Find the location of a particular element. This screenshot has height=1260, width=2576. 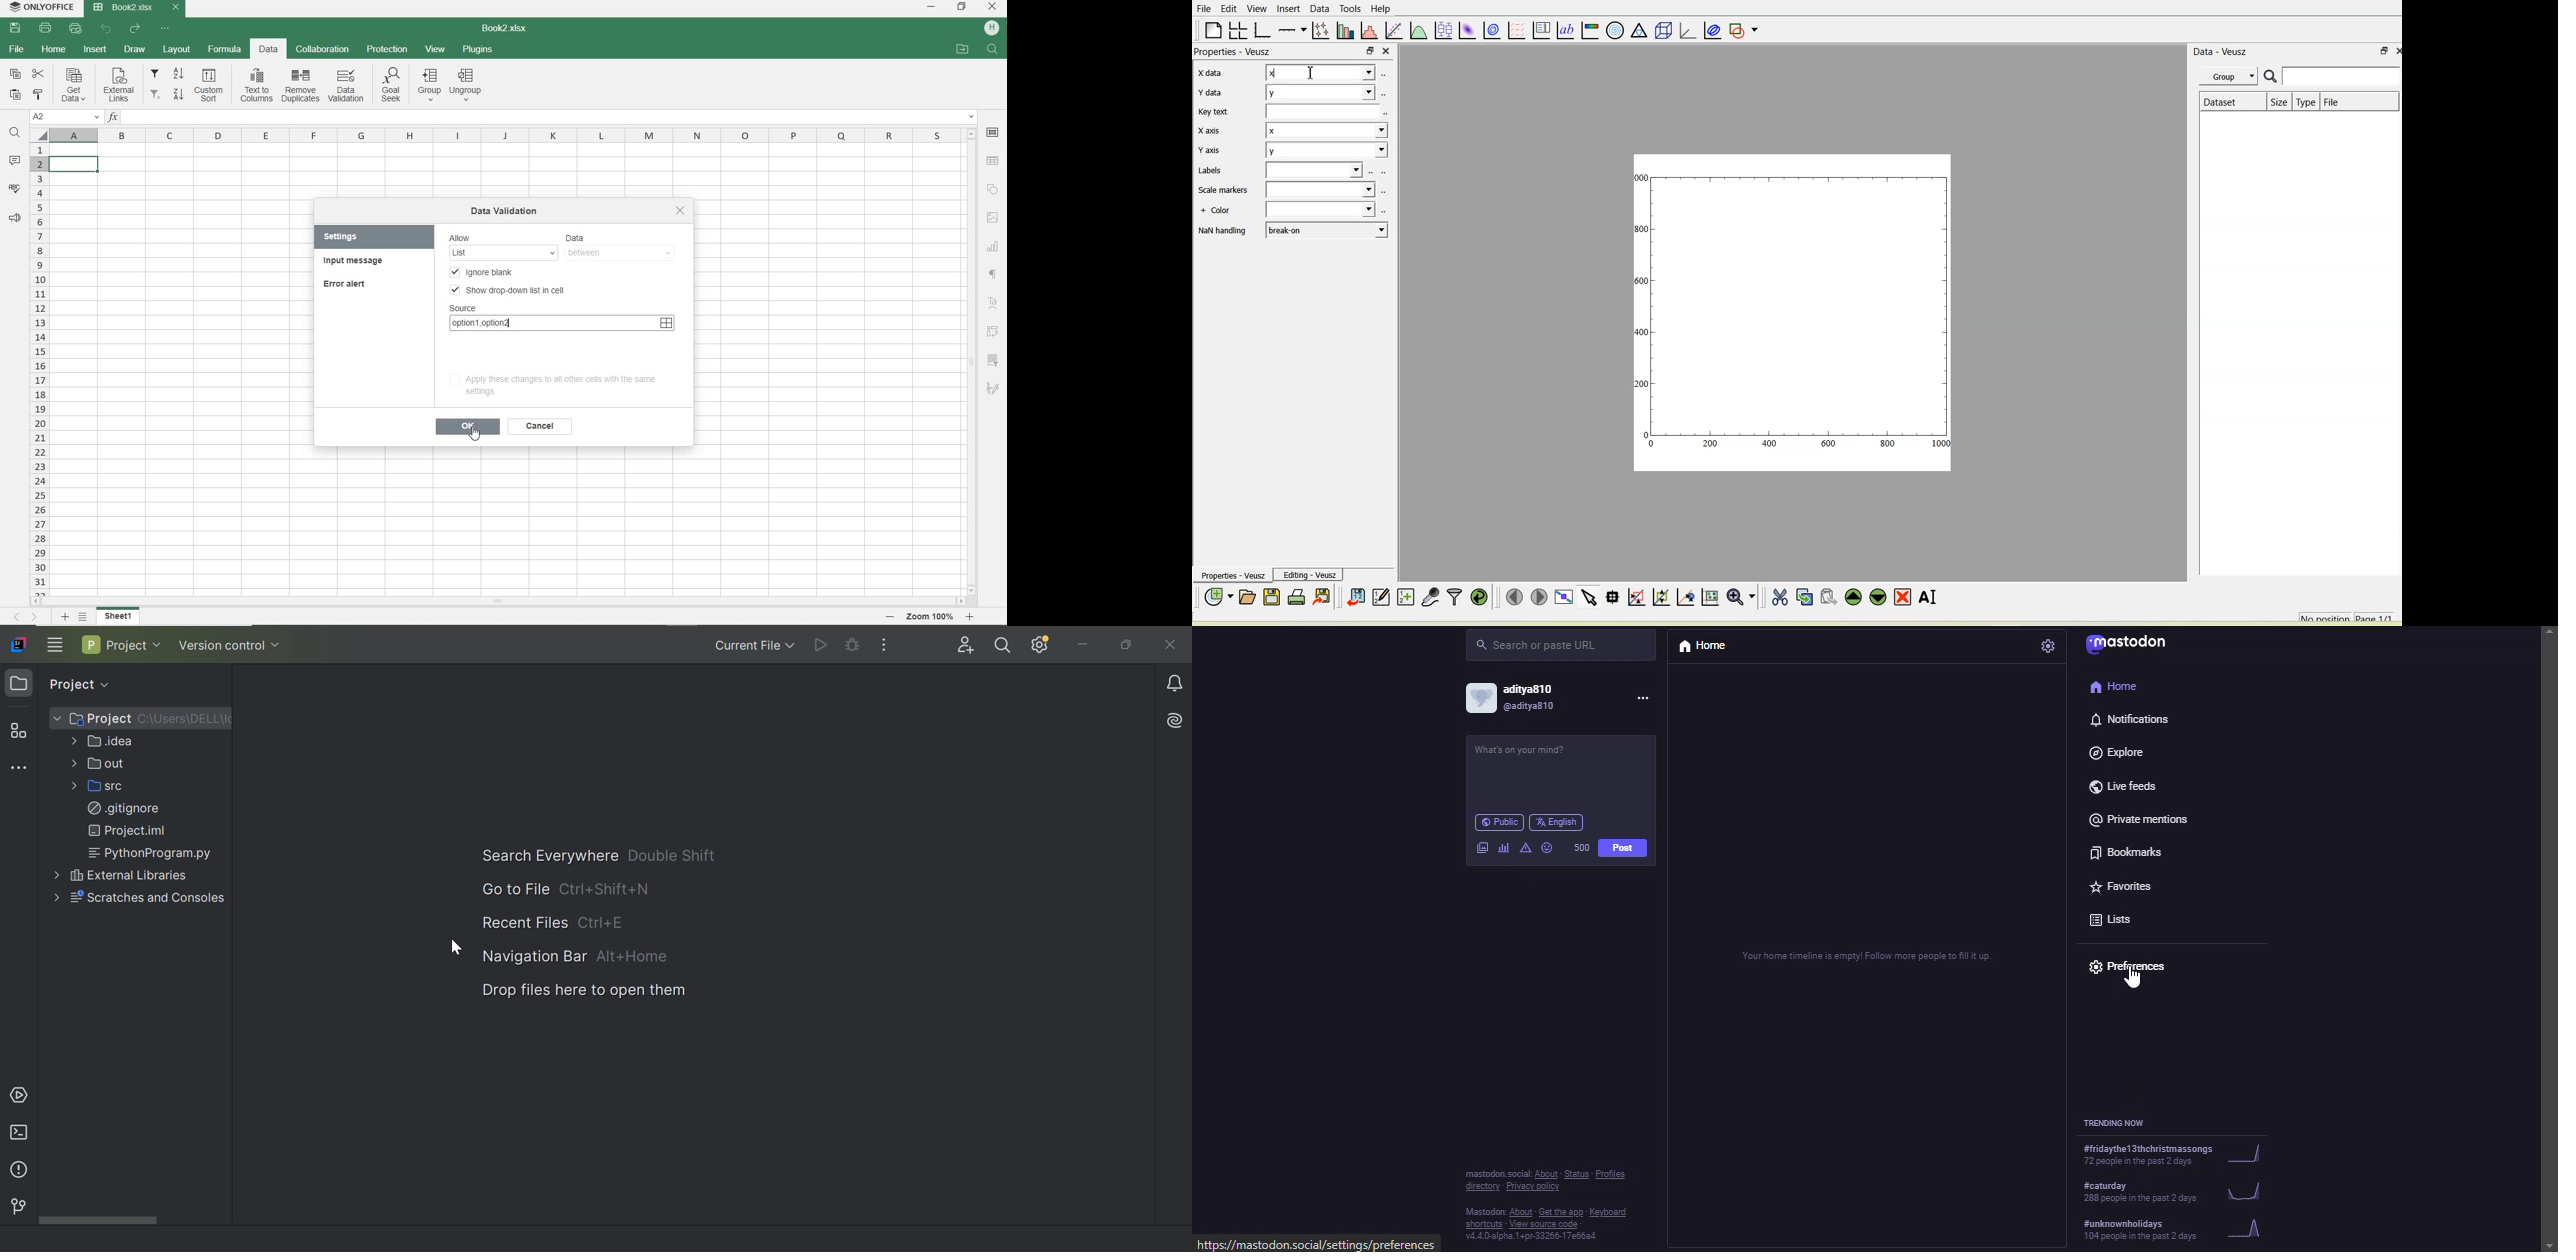

Move the selected widget down is located at coordinates (1877, 598).